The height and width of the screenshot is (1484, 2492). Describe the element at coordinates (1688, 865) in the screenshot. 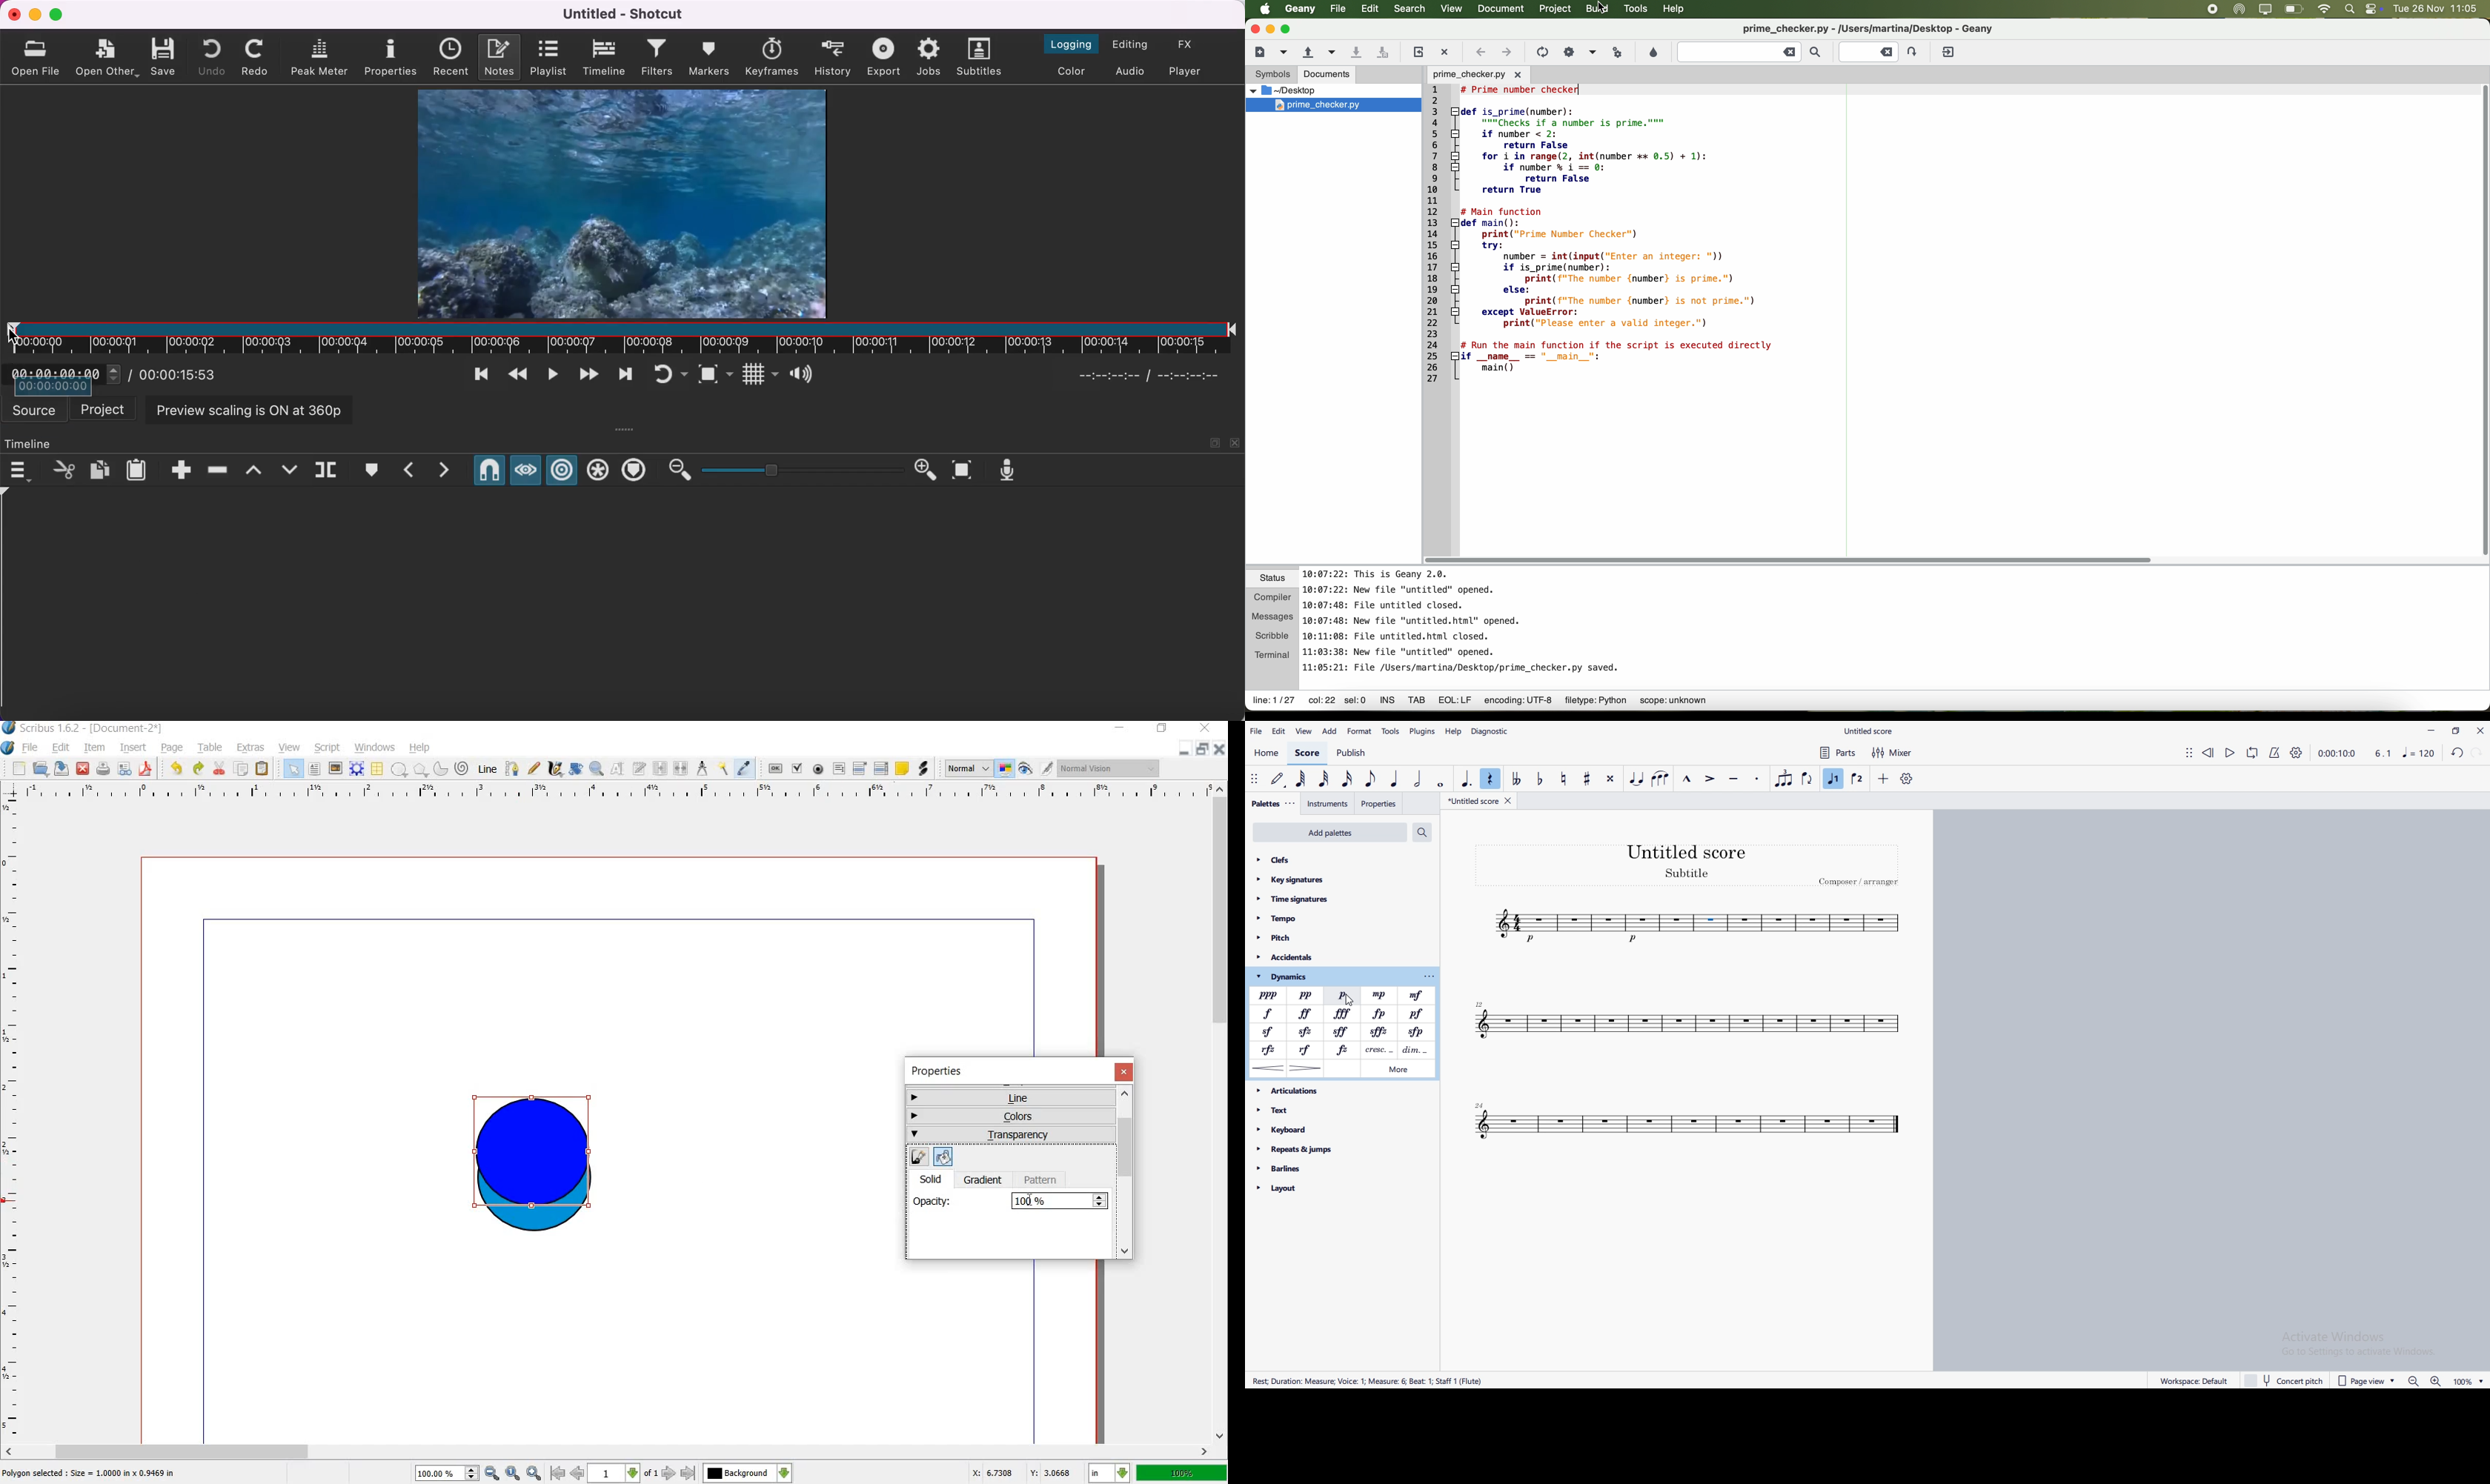

I see `heading` at that location.